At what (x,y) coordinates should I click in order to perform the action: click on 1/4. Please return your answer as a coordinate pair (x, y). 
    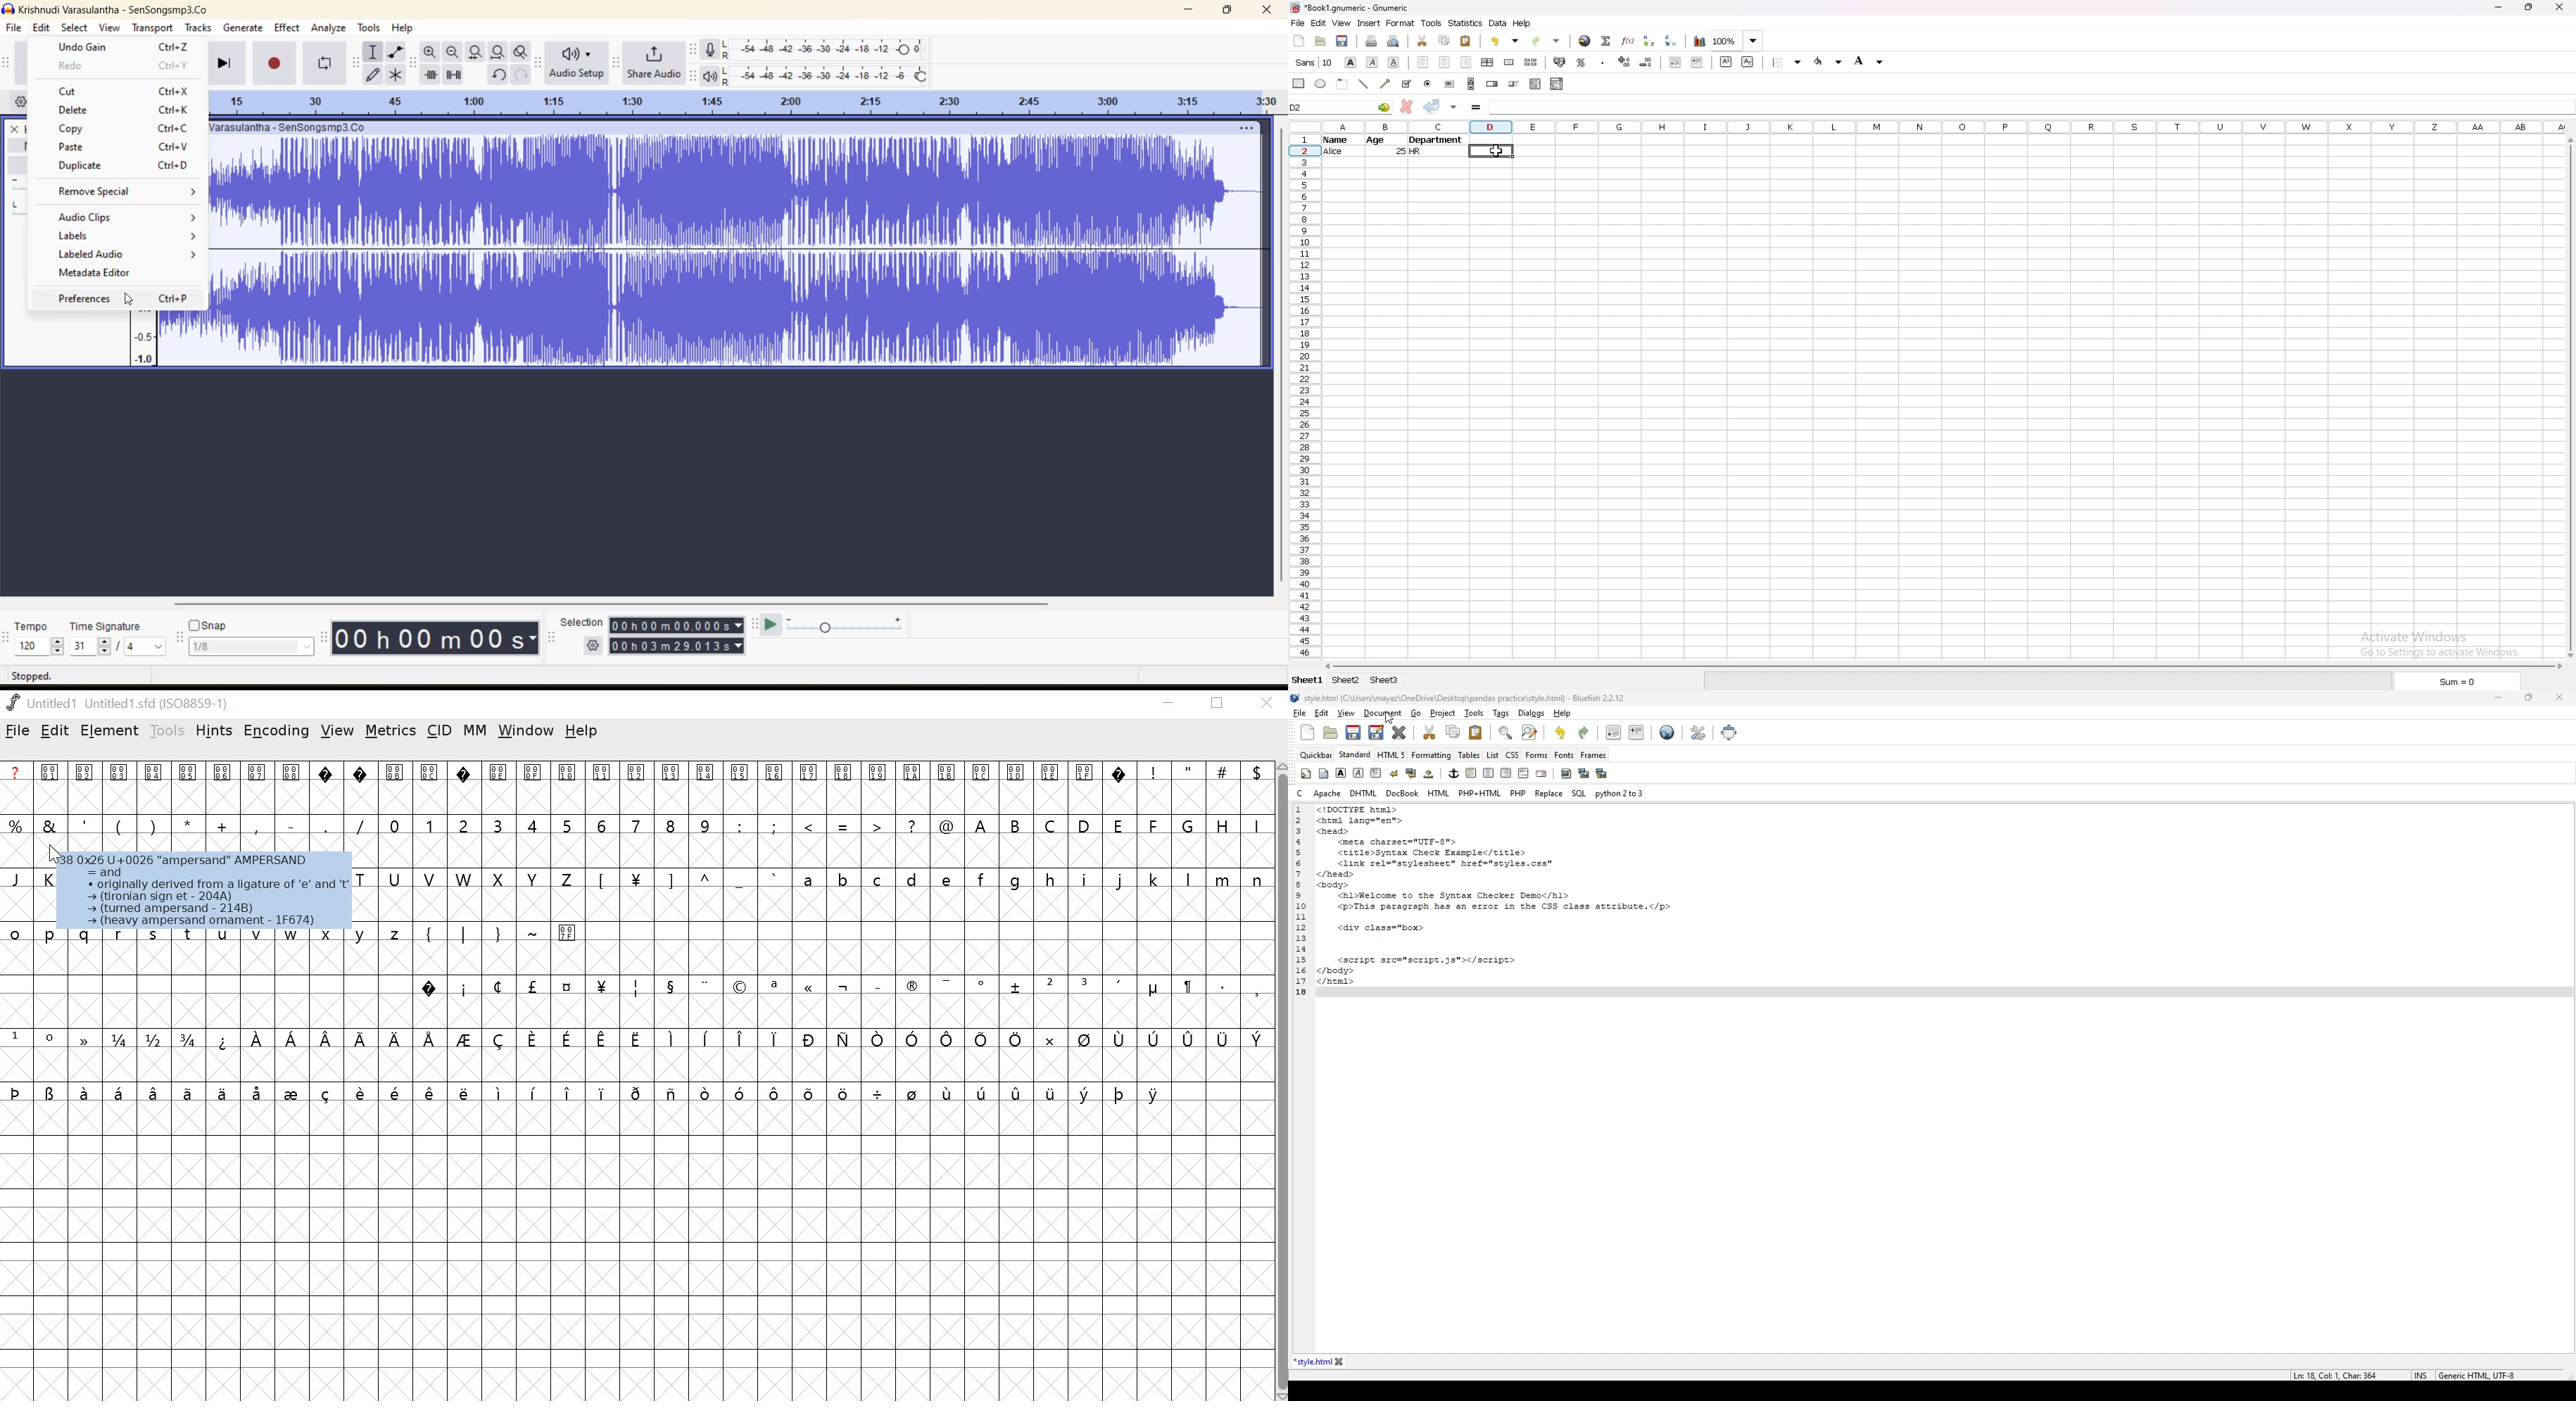
    Looking at the image, I should click on (122, 1040).